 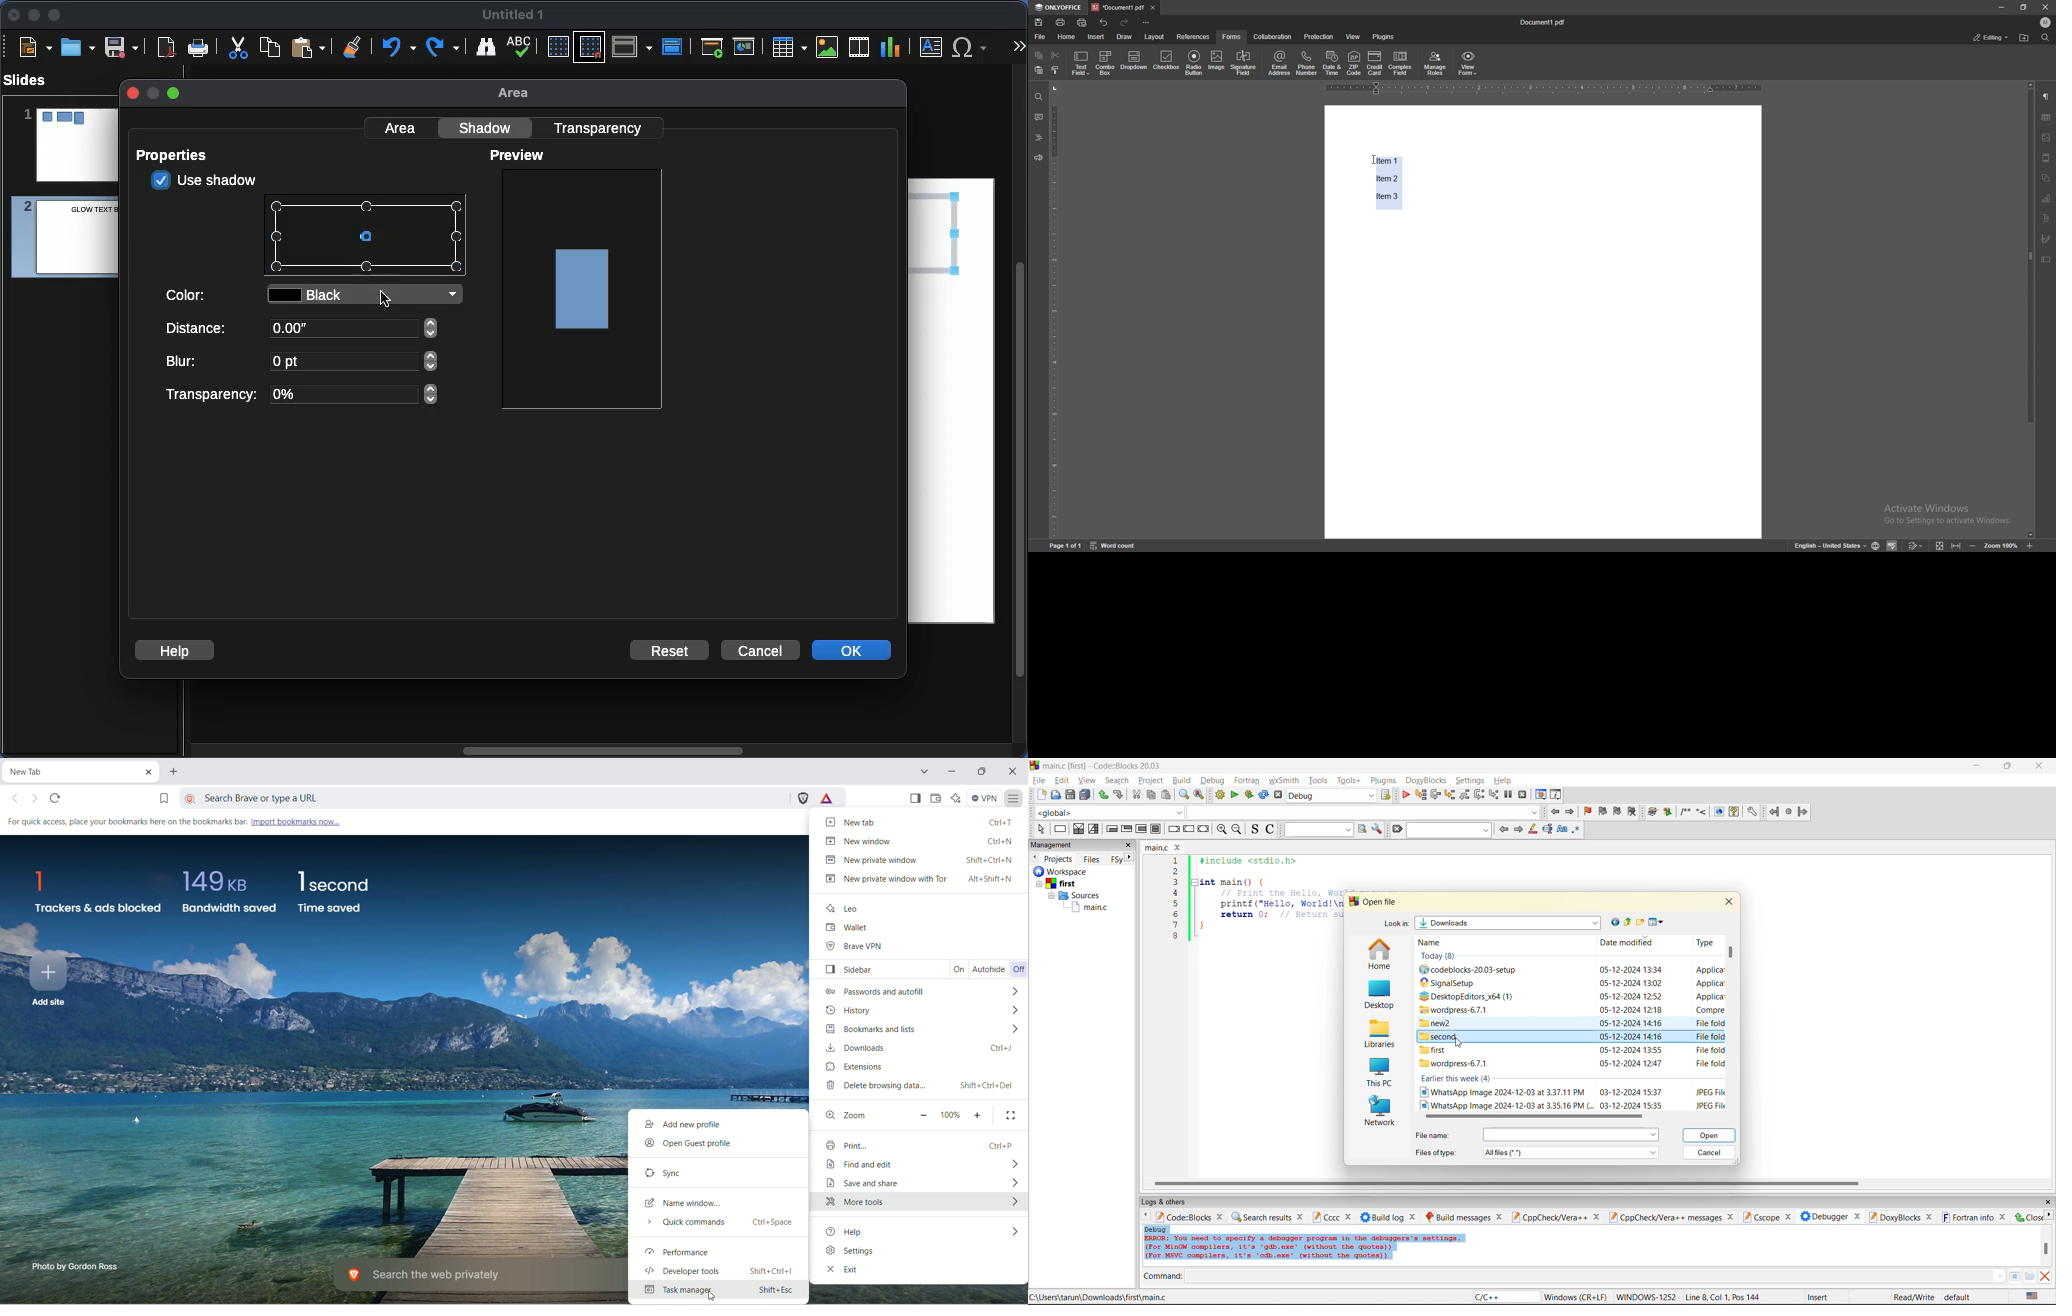 I want to click on zoom in, so click(x=2030, y=546).